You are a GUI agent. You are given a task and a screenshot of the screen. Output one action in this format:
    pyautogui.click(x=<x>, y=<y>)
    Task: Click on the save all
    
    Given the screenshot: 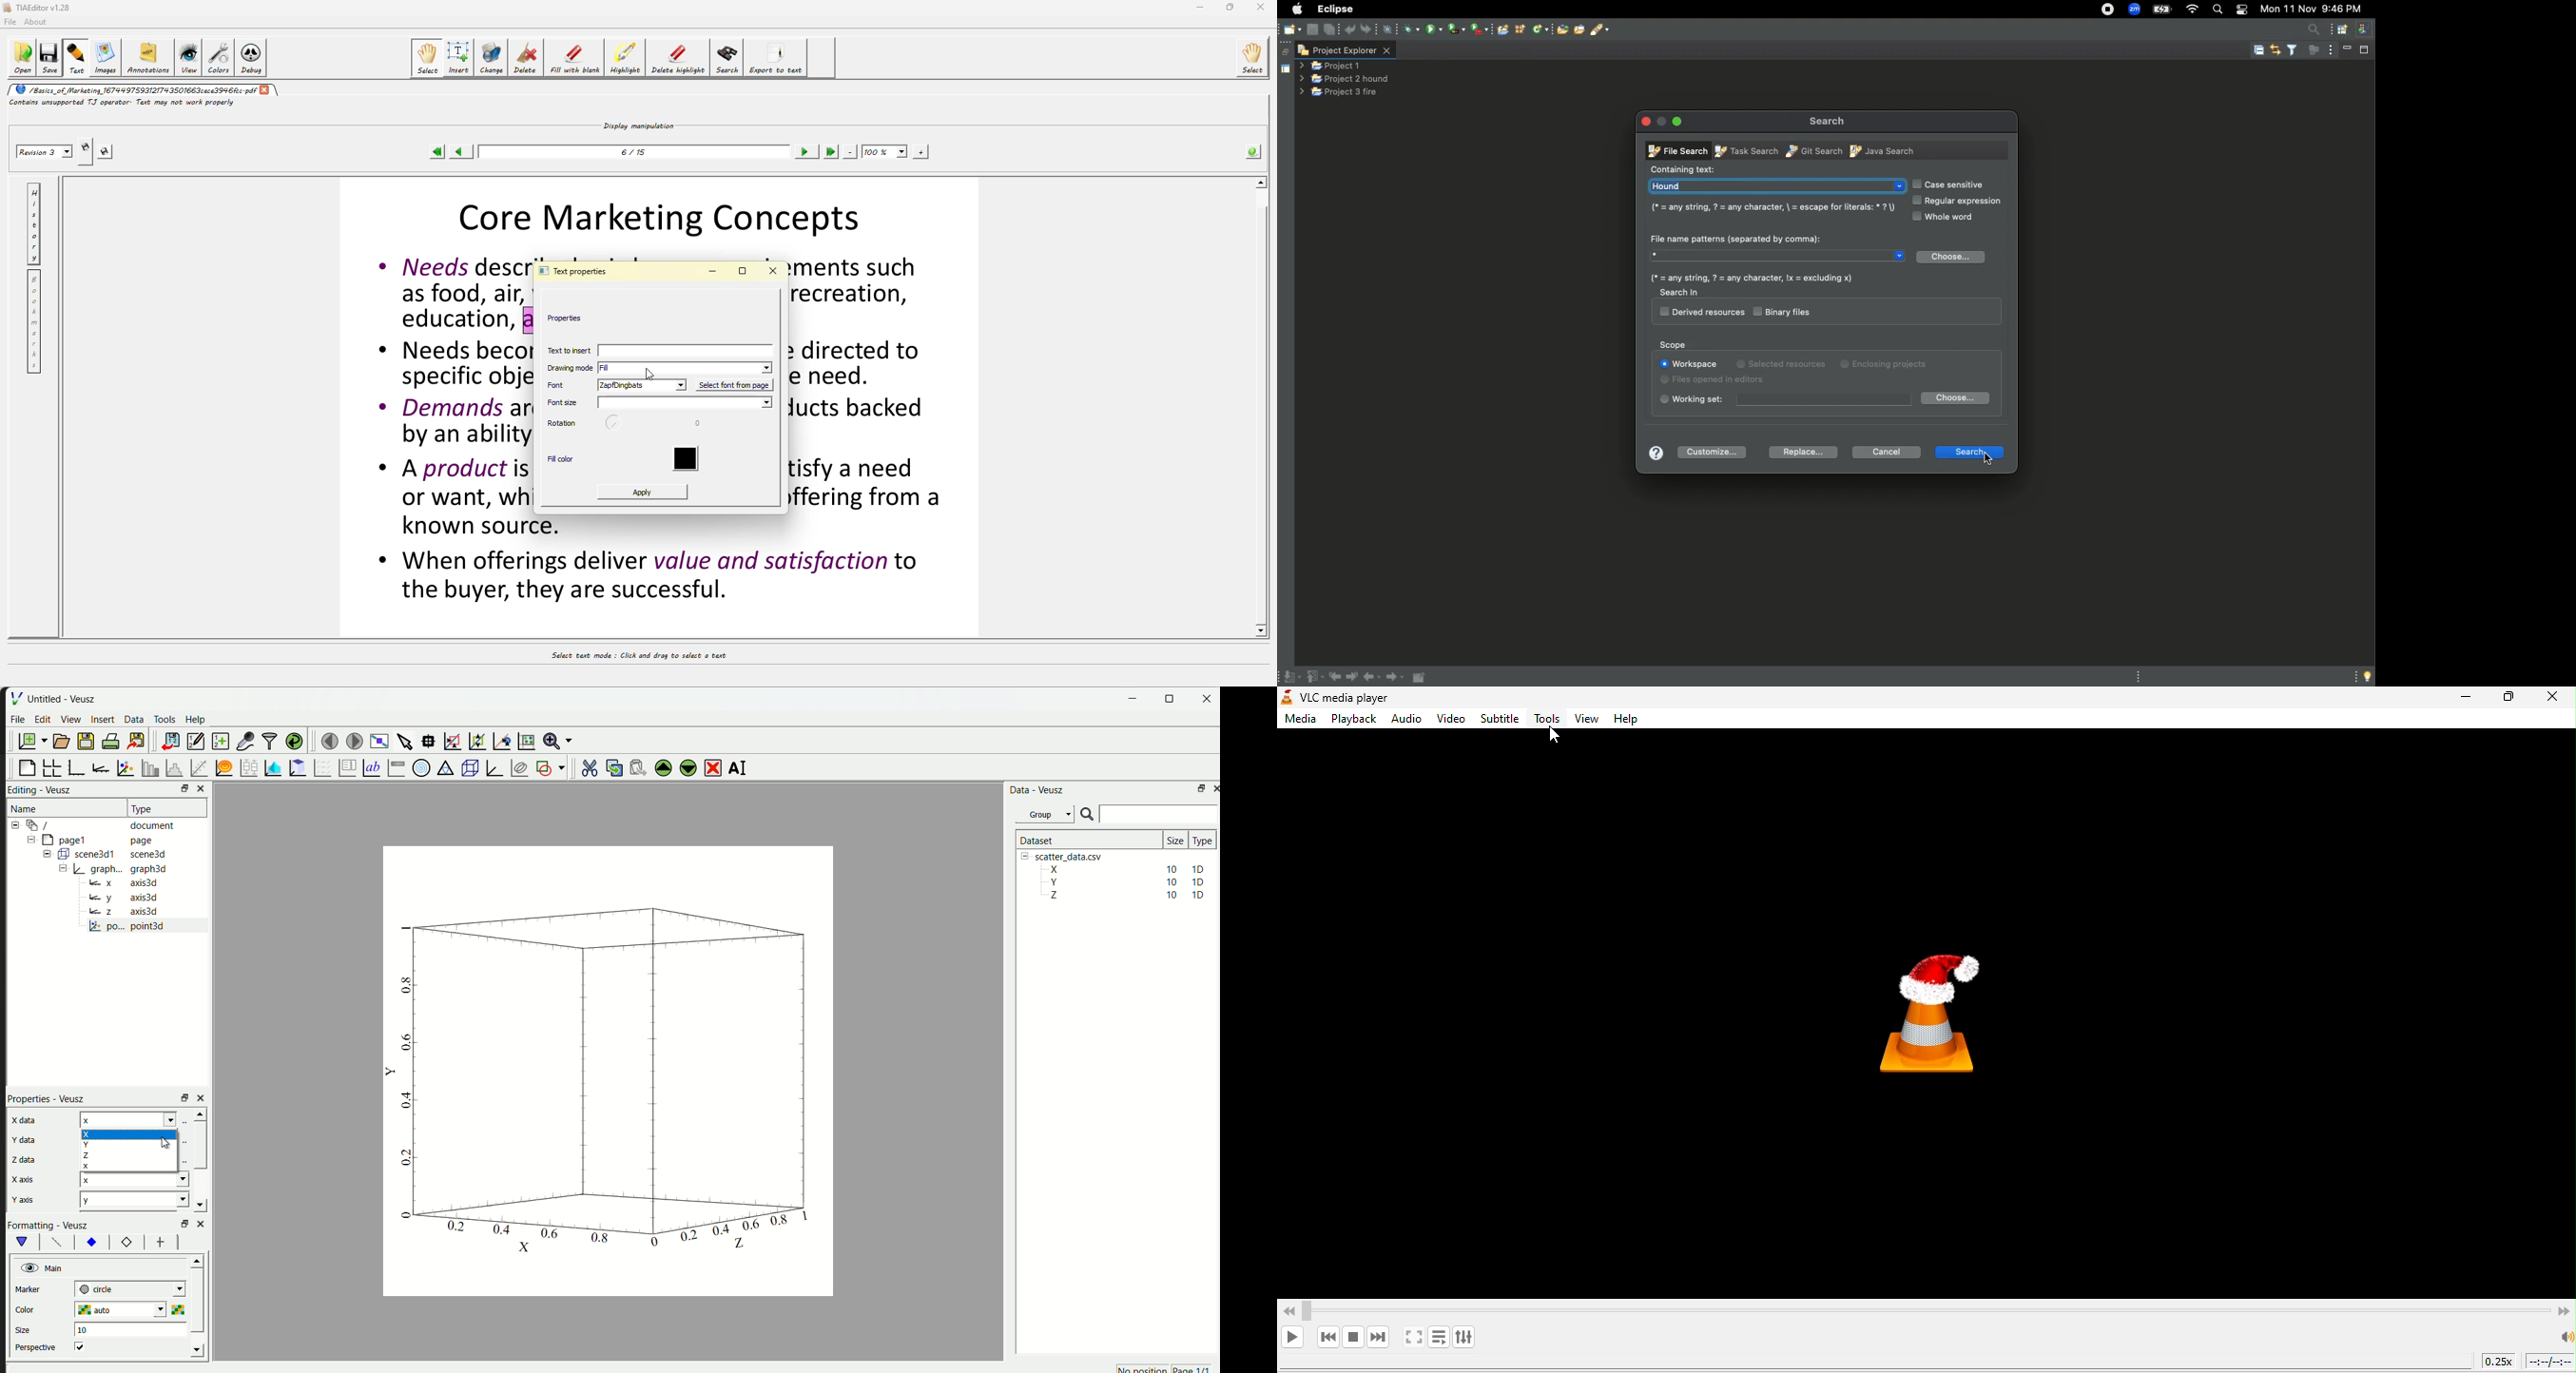 What is the action you would take?
    pyautogui.click(x=1330, y=28)
    